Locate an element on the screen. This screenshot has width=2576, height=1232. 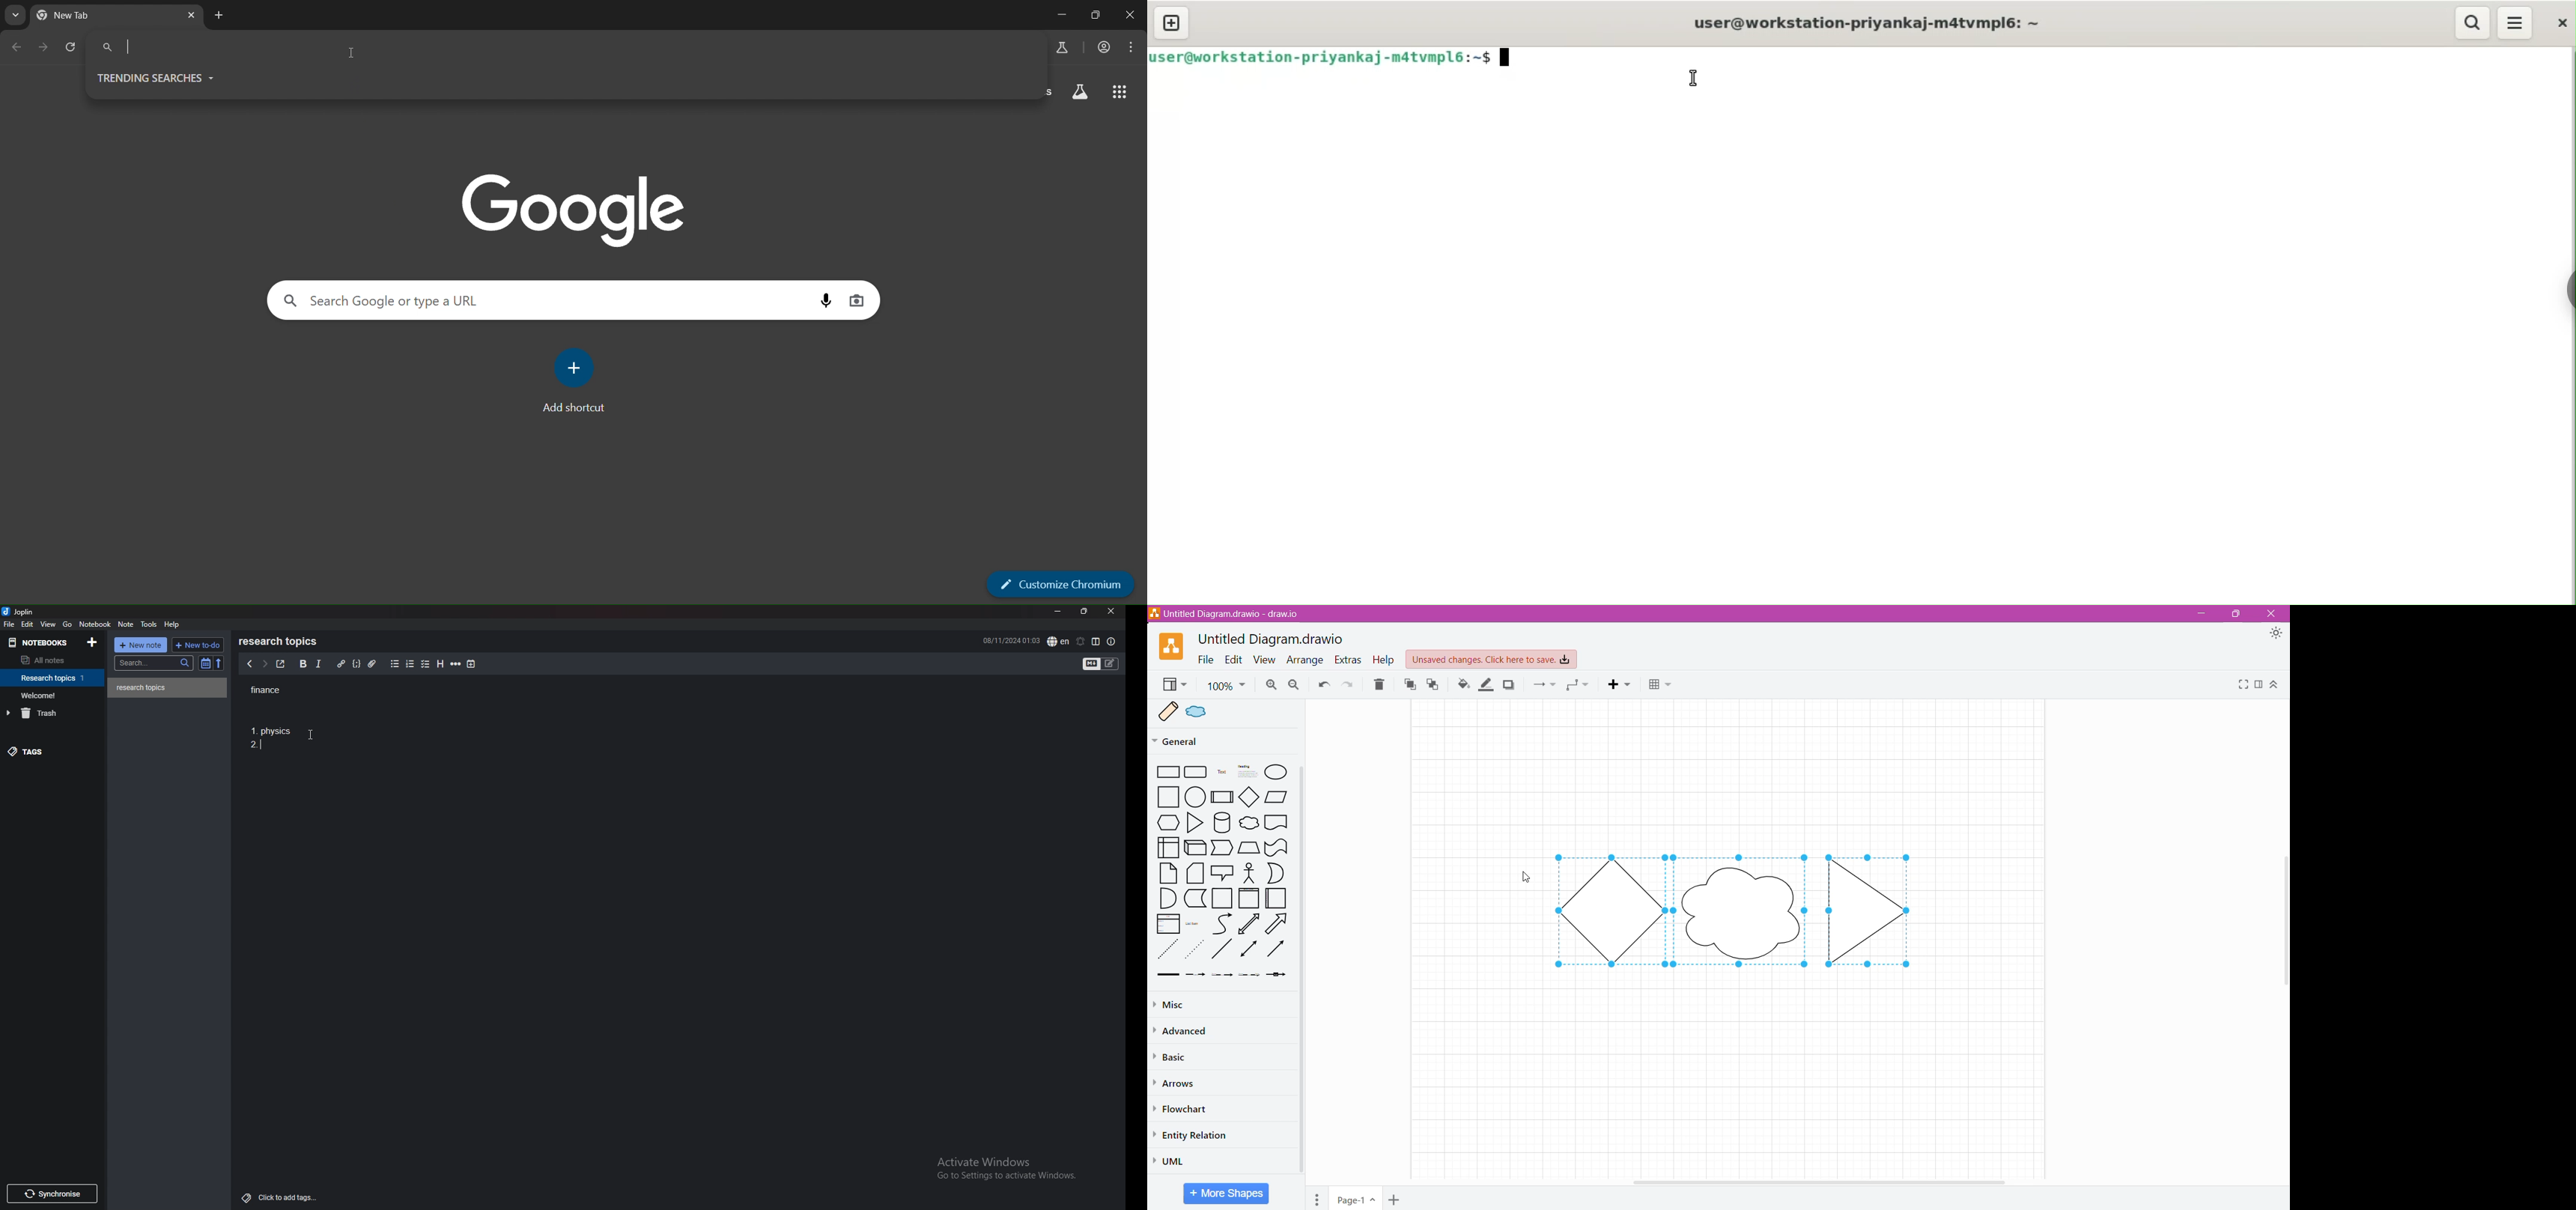
minimize is located at coordinates (1057, 612).